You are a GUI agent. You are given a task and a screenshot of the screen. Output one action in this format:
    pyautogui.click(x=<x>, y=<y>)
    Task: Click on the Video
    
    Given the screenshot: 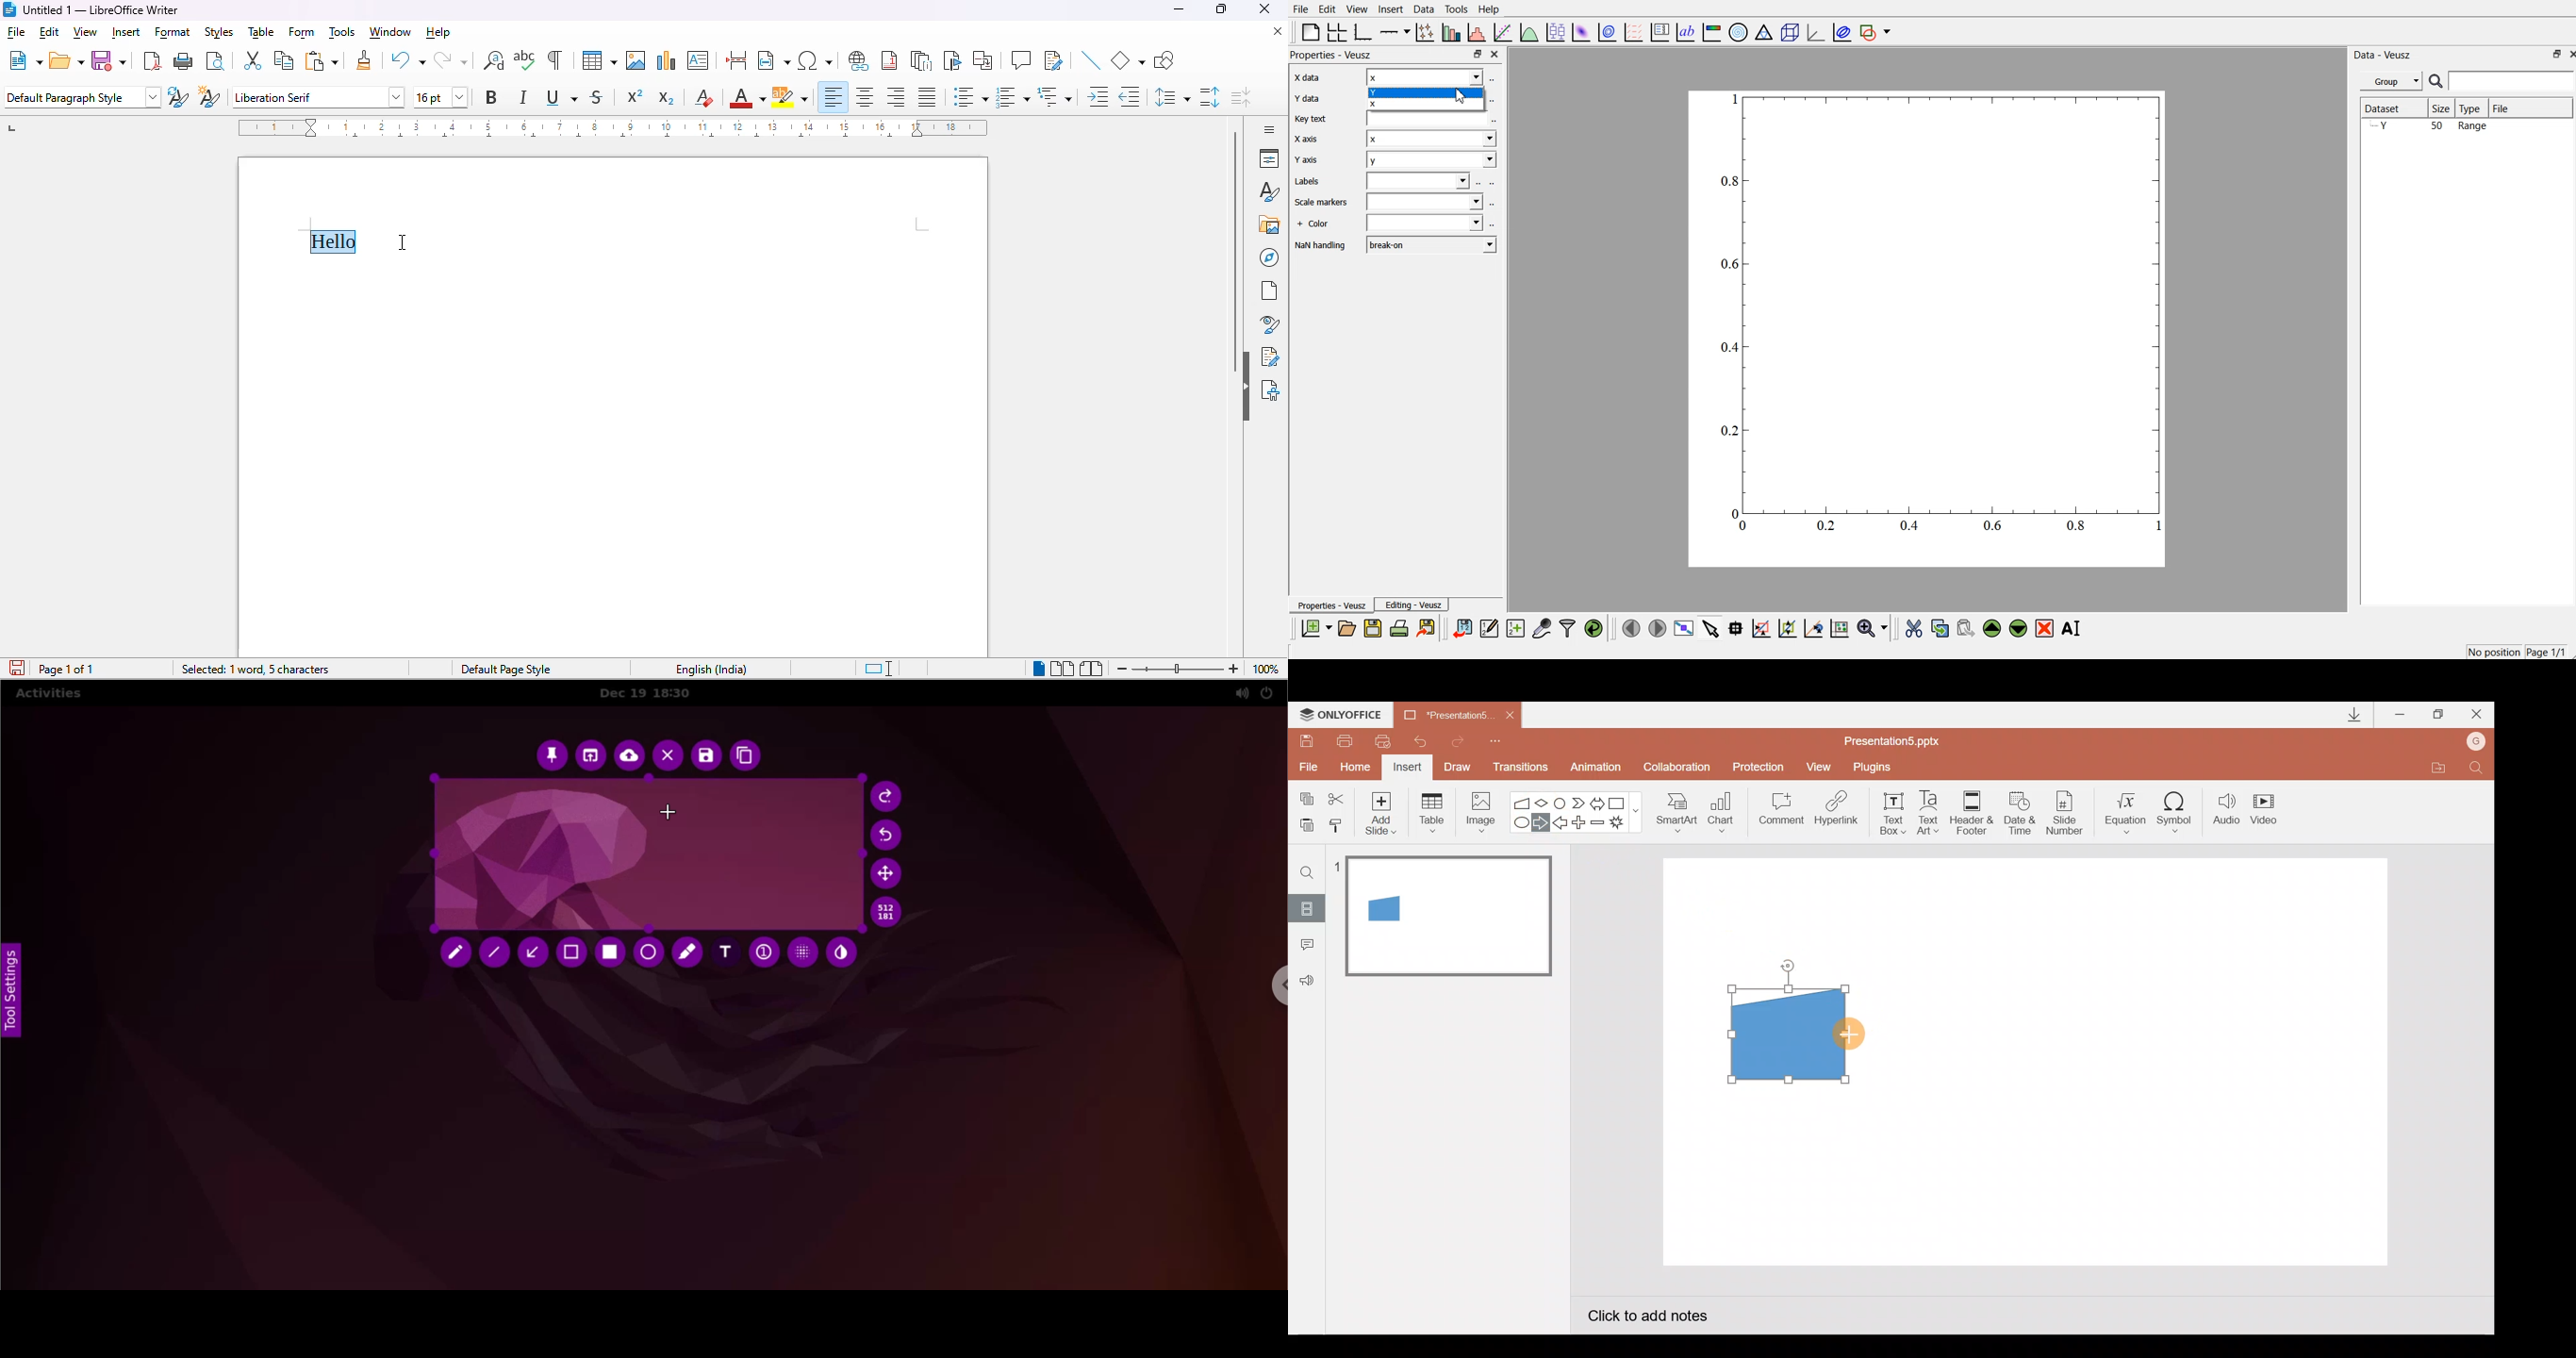 What is the action you would take?
    pyautogui.click(x=2269, y=810)
    